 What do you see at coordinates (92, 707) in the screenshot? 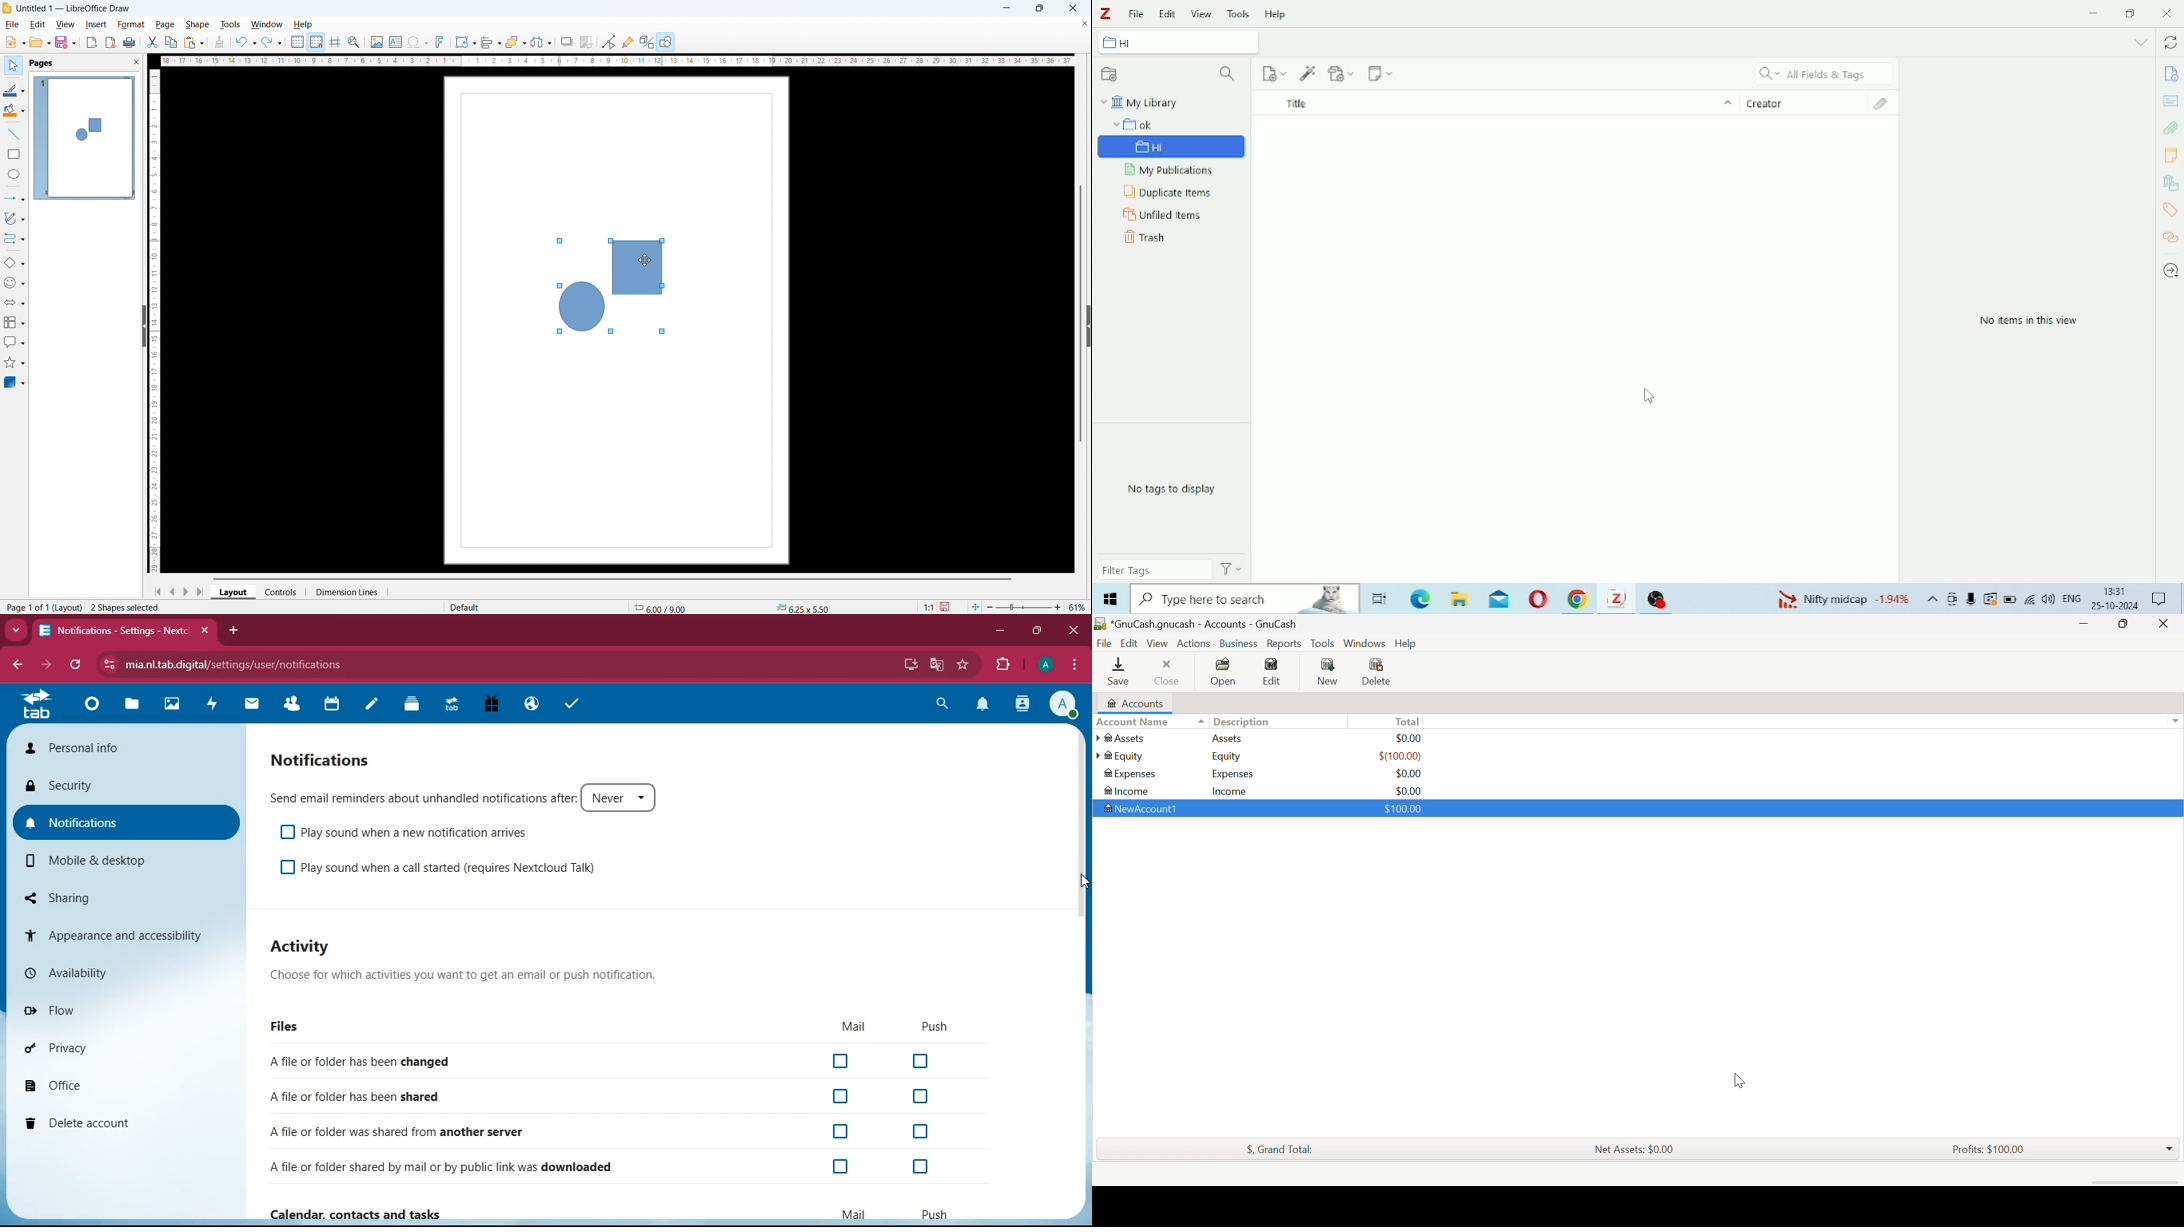
I see `Dashboard` at bounding box center [92, 707].